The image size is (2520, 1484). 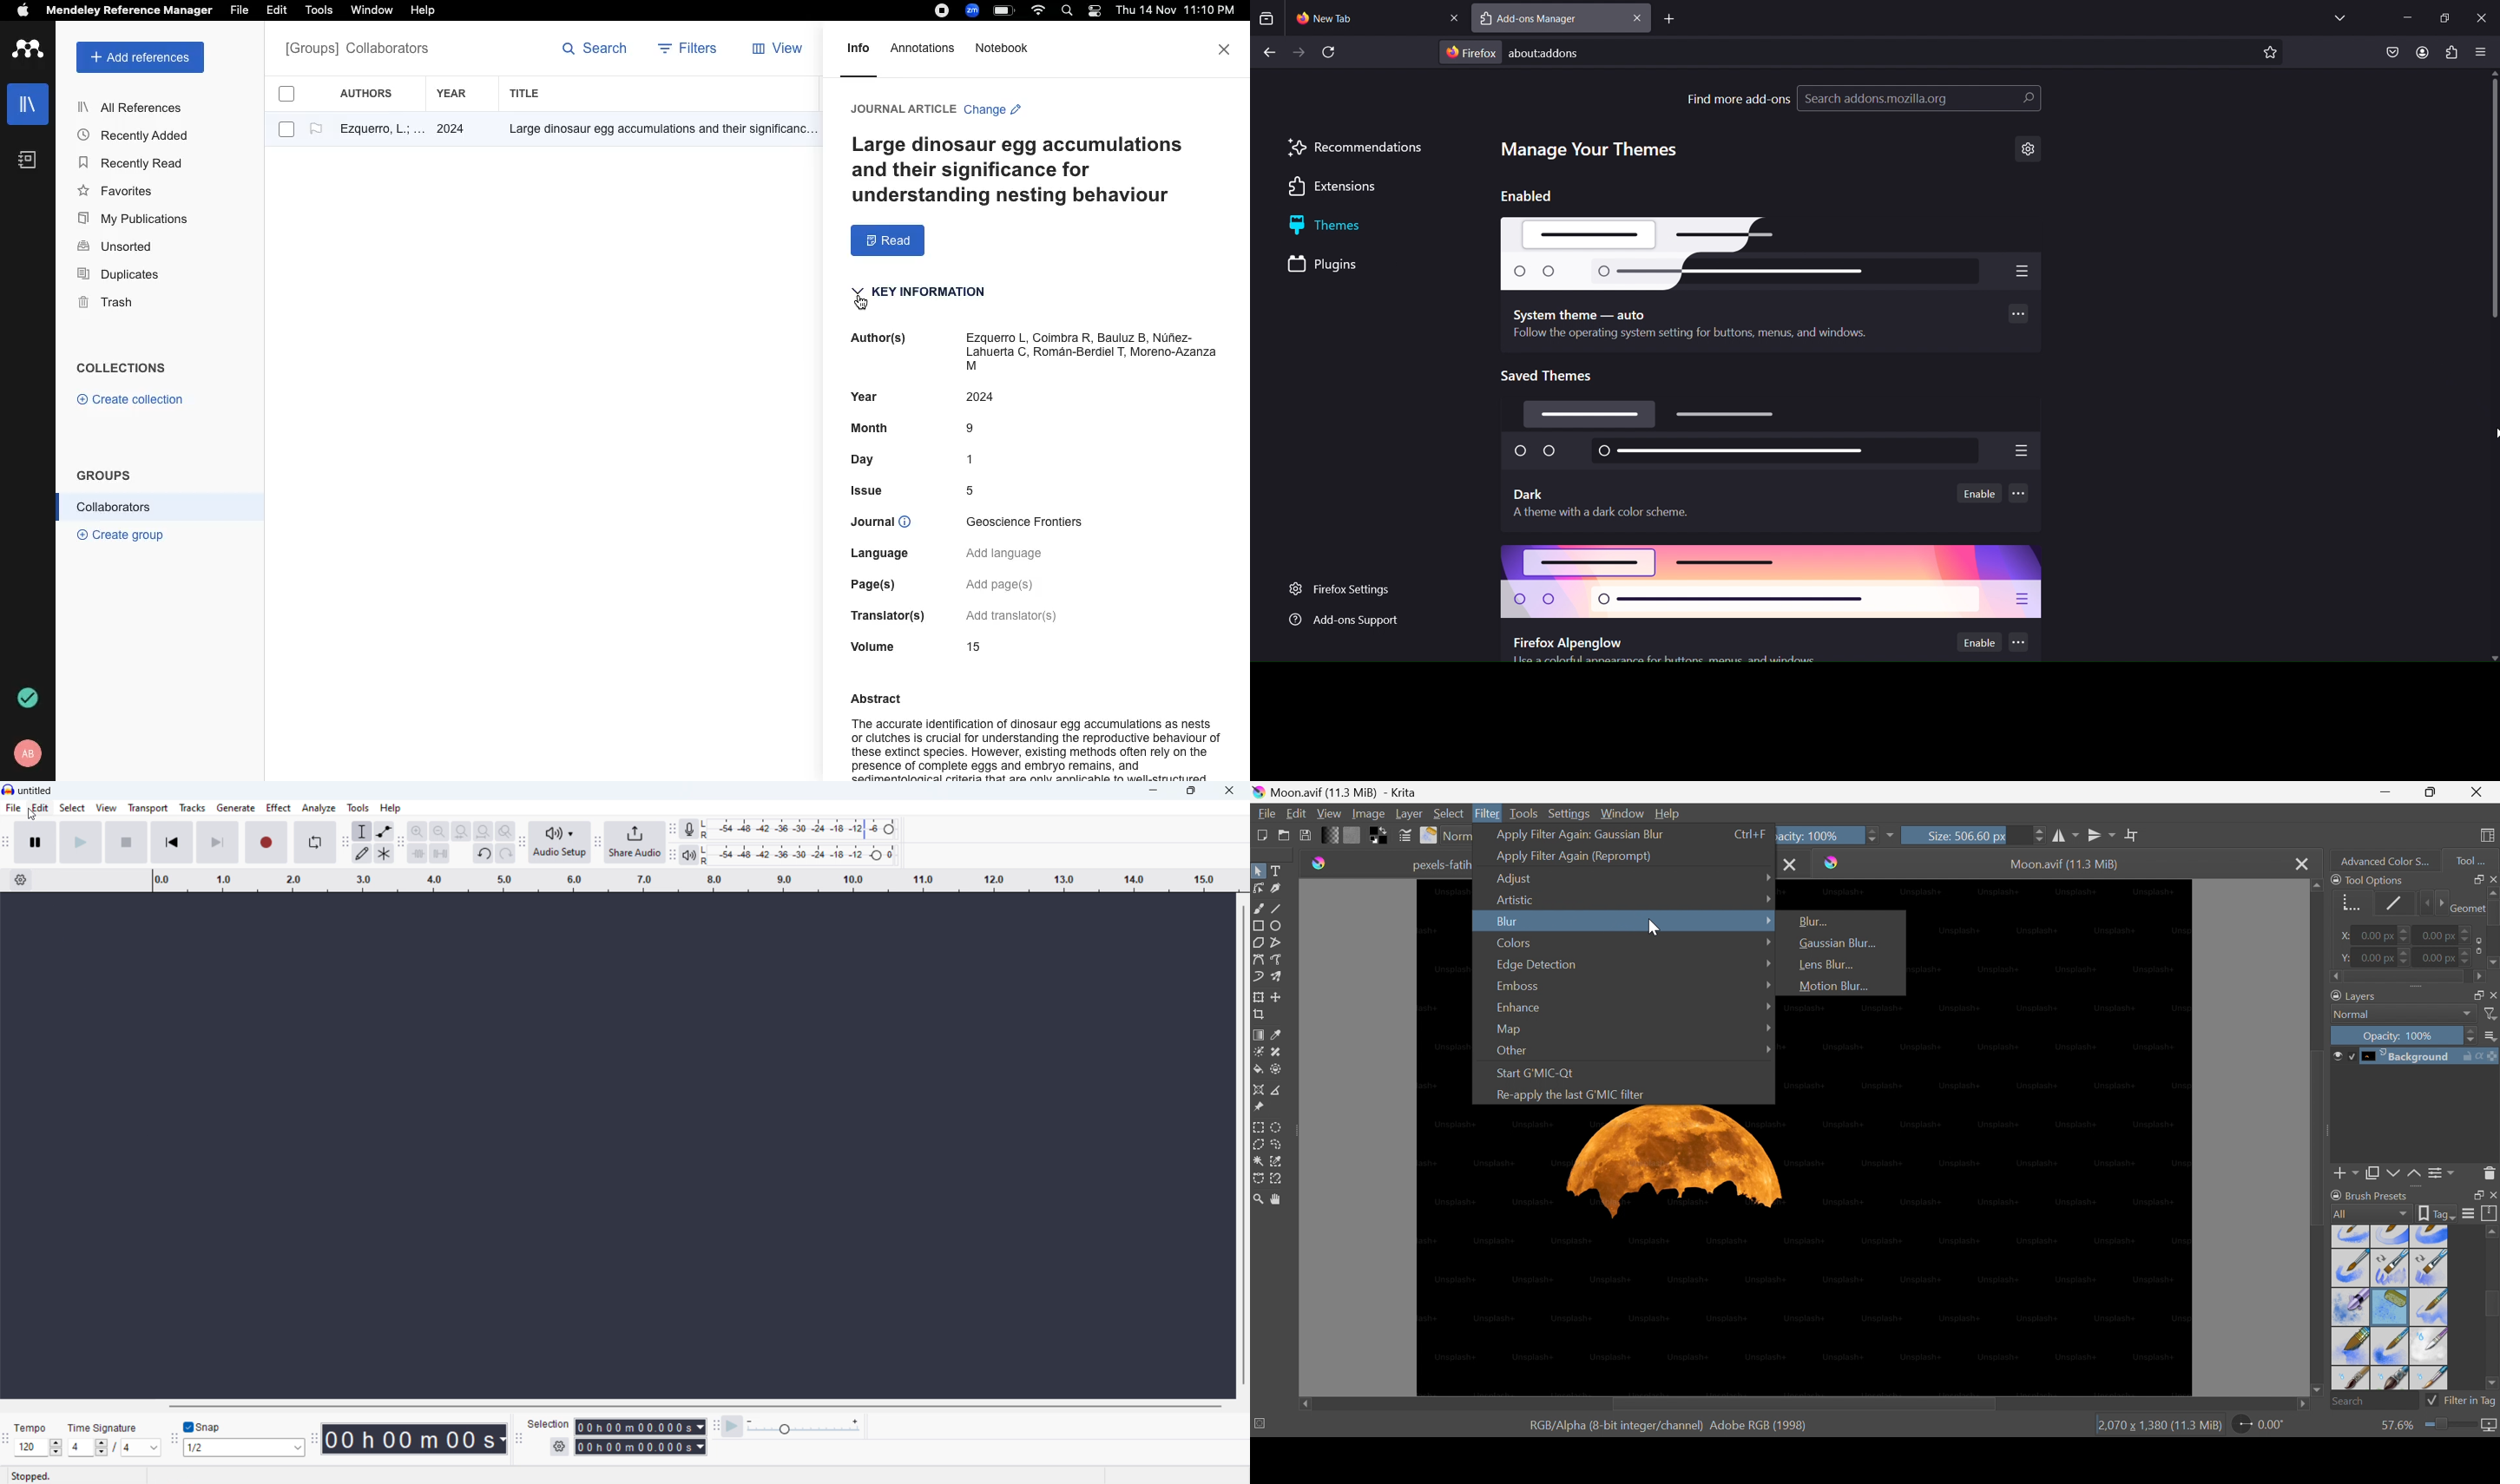 What do you see at coordinates (1275, 870) in the screenshot?
I see `Text tool` at bounding box center [1275, 870].